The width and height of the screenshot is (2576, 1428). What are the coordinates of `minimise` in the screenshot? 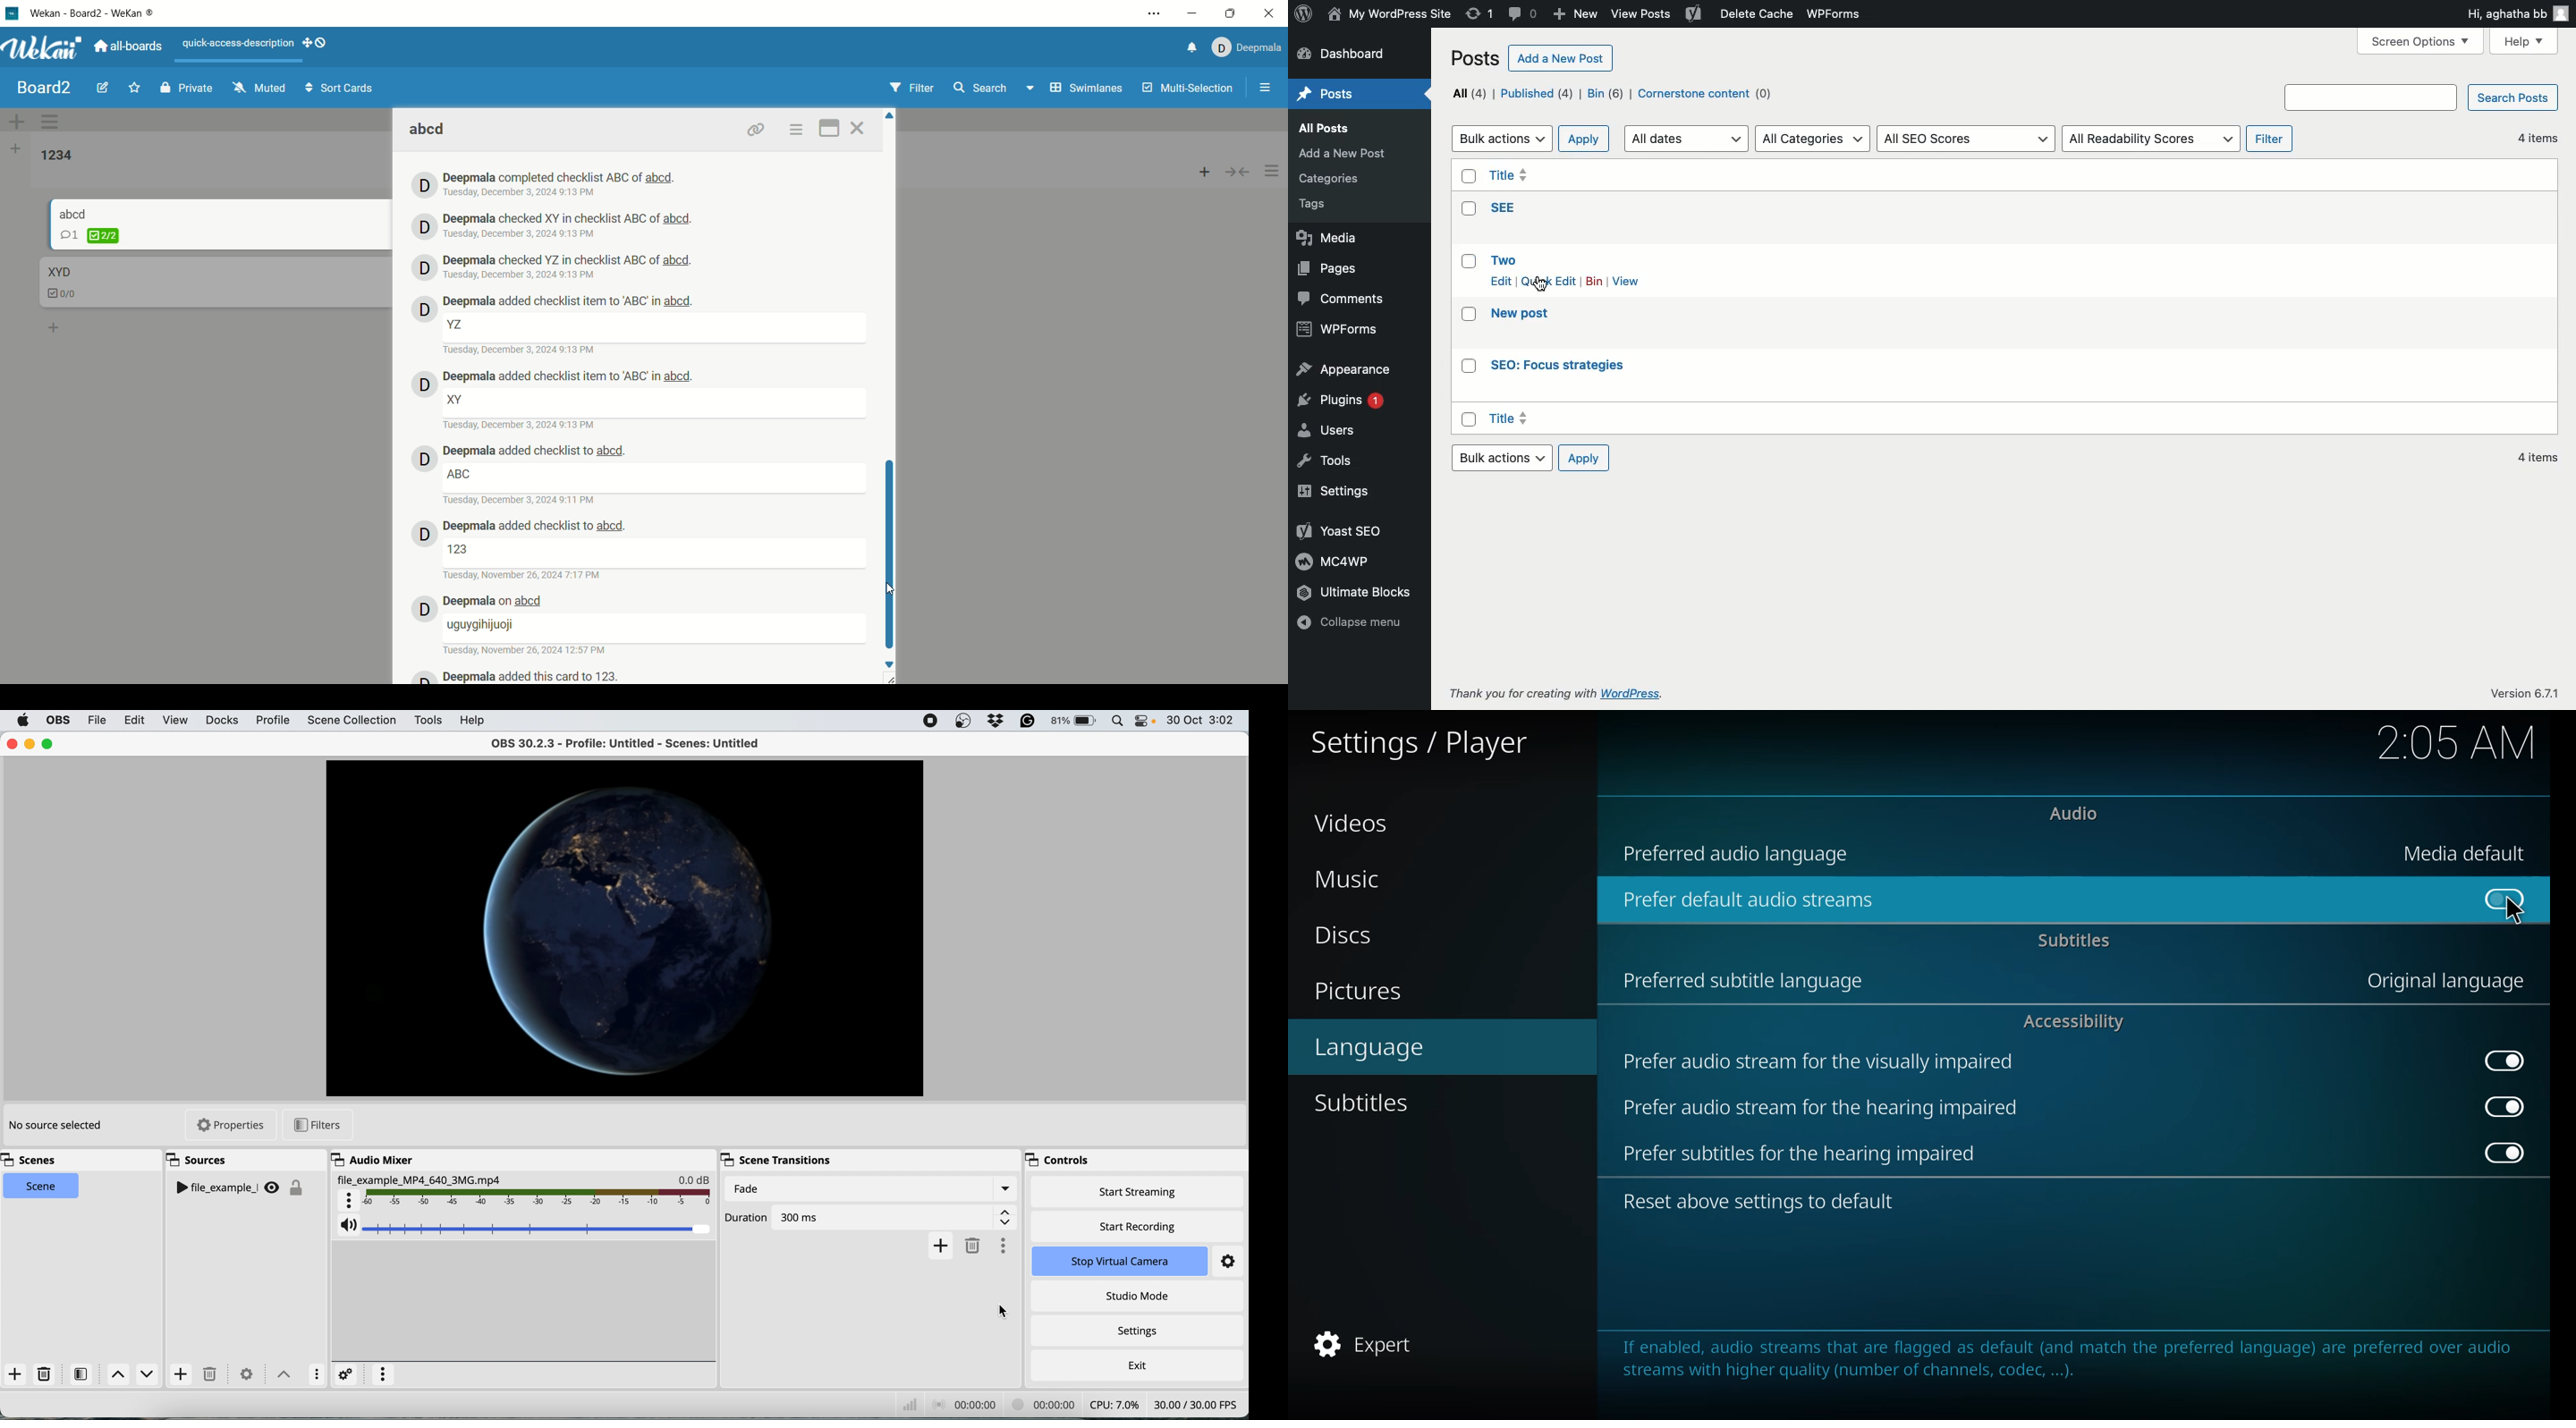 It's located at (29, 743).